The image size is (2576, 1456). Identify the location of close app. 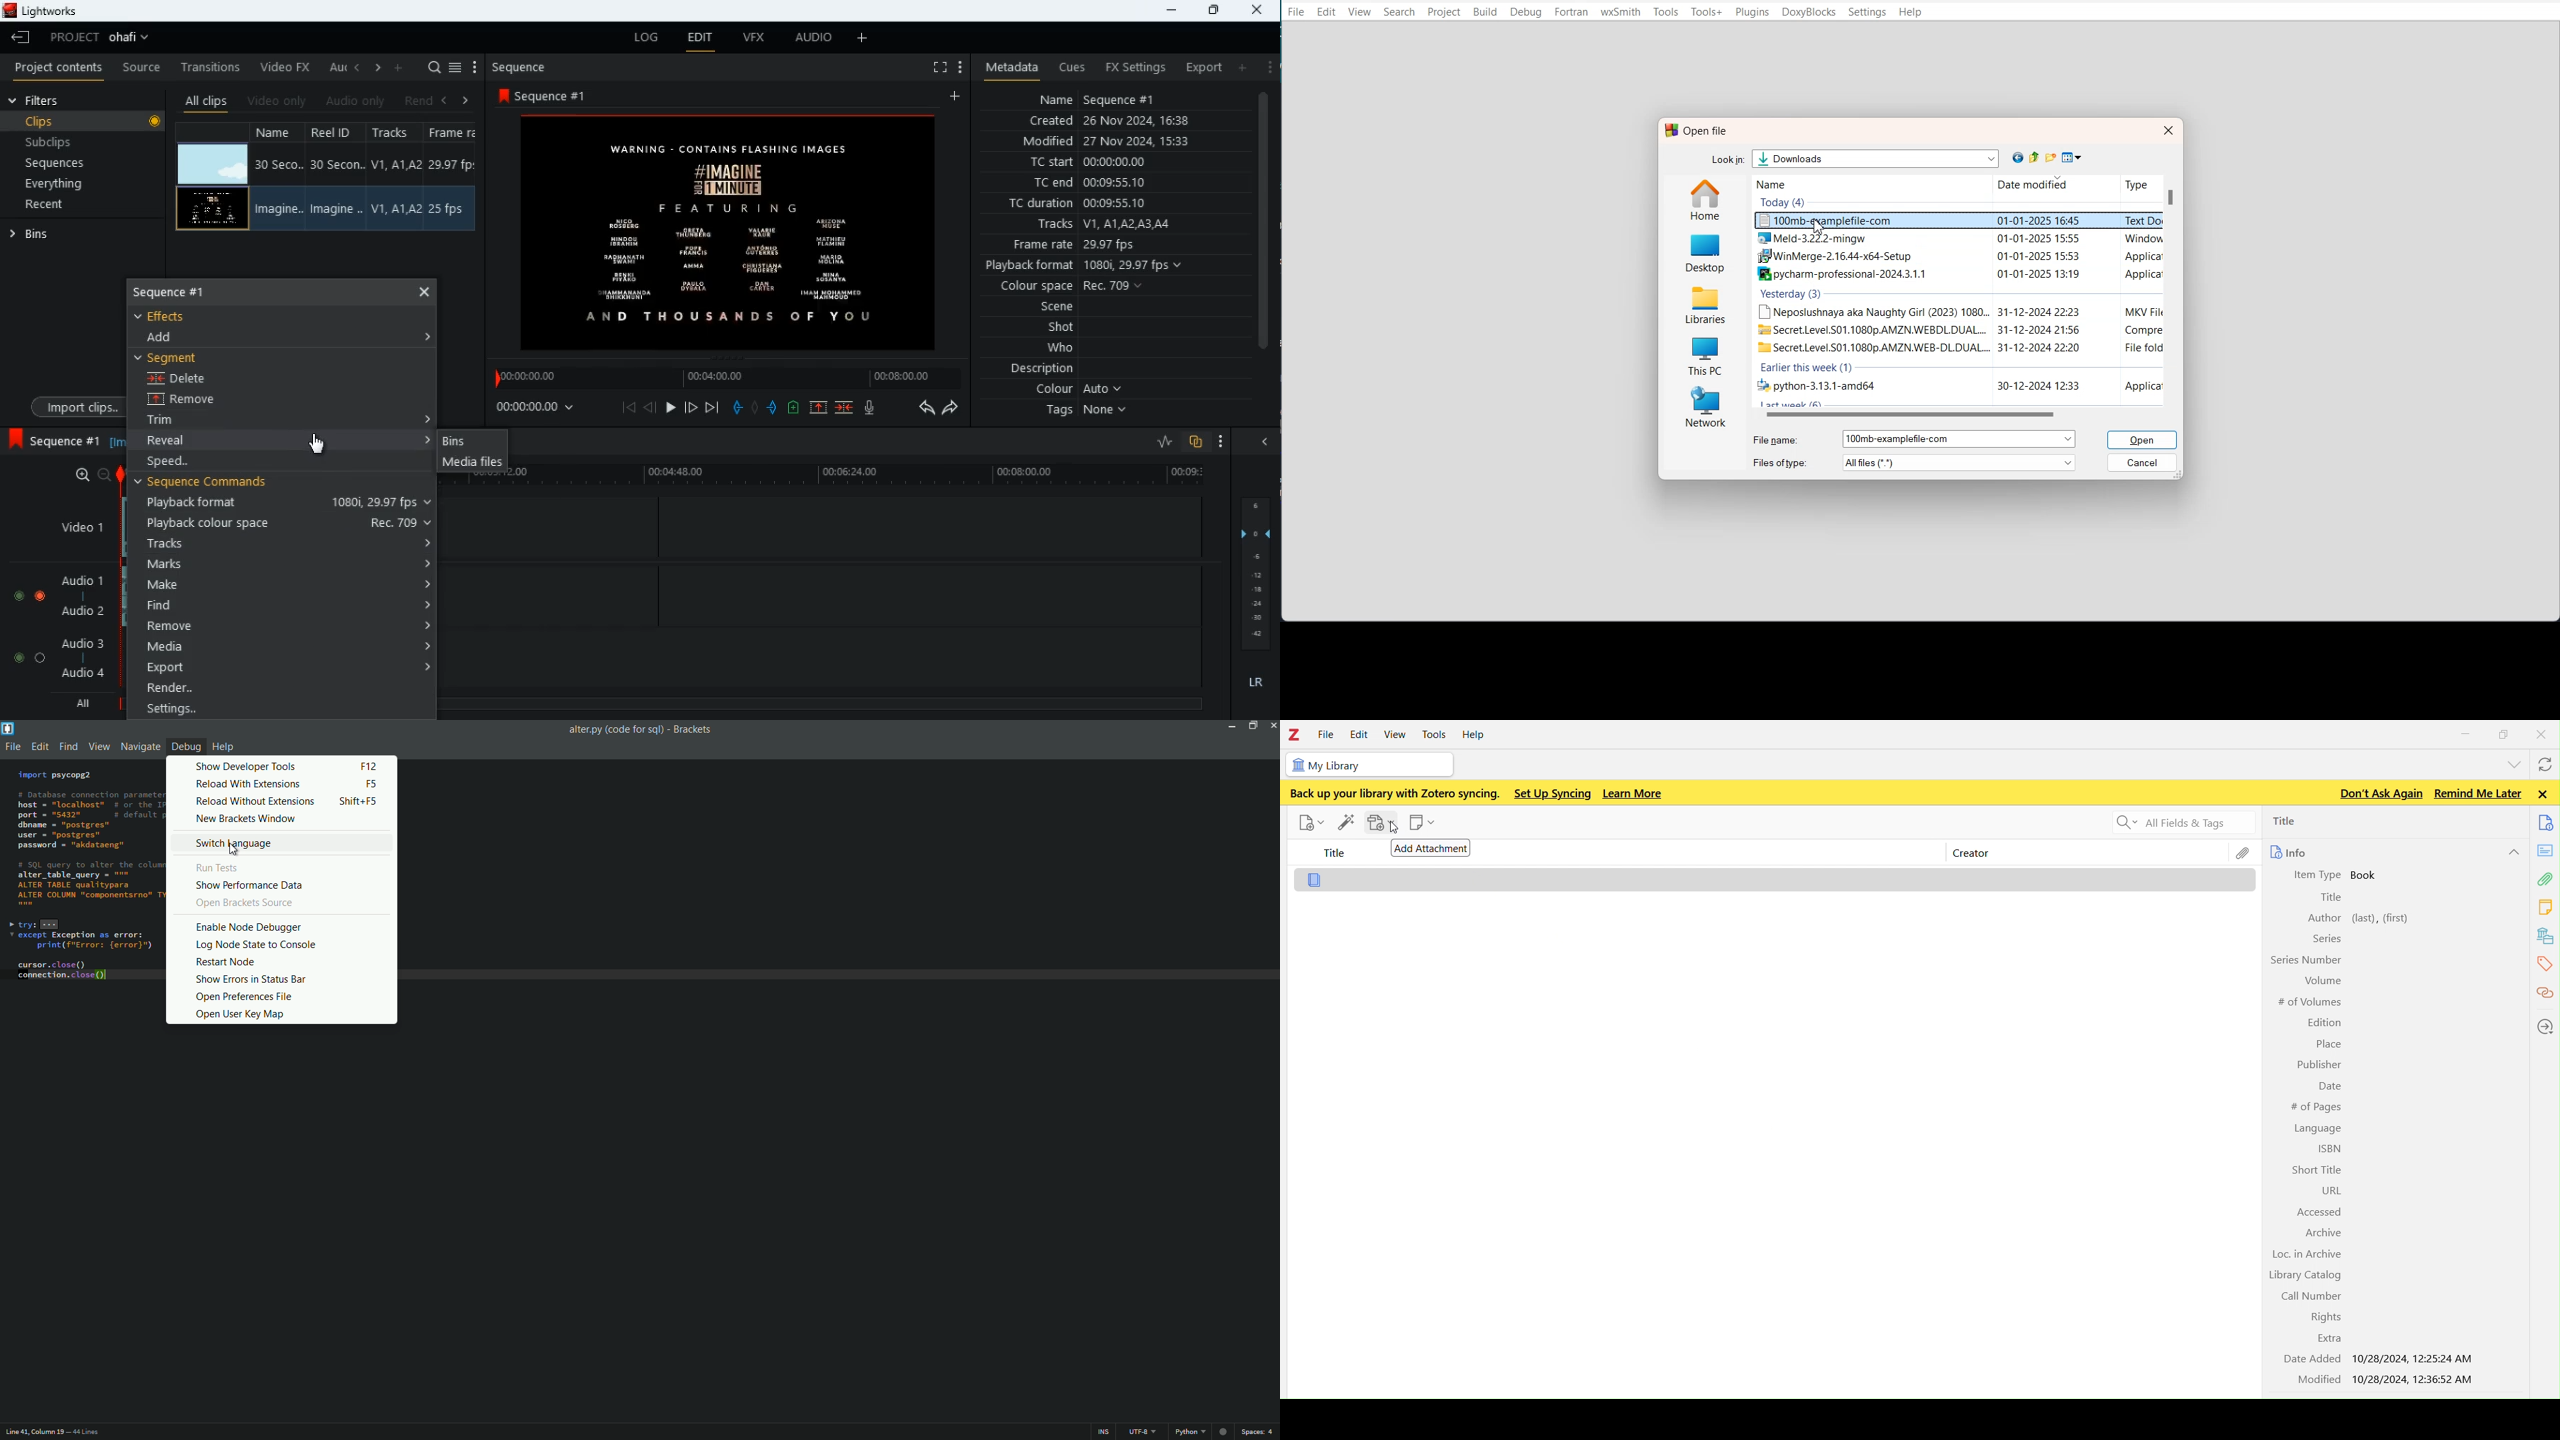
(1272, 727).